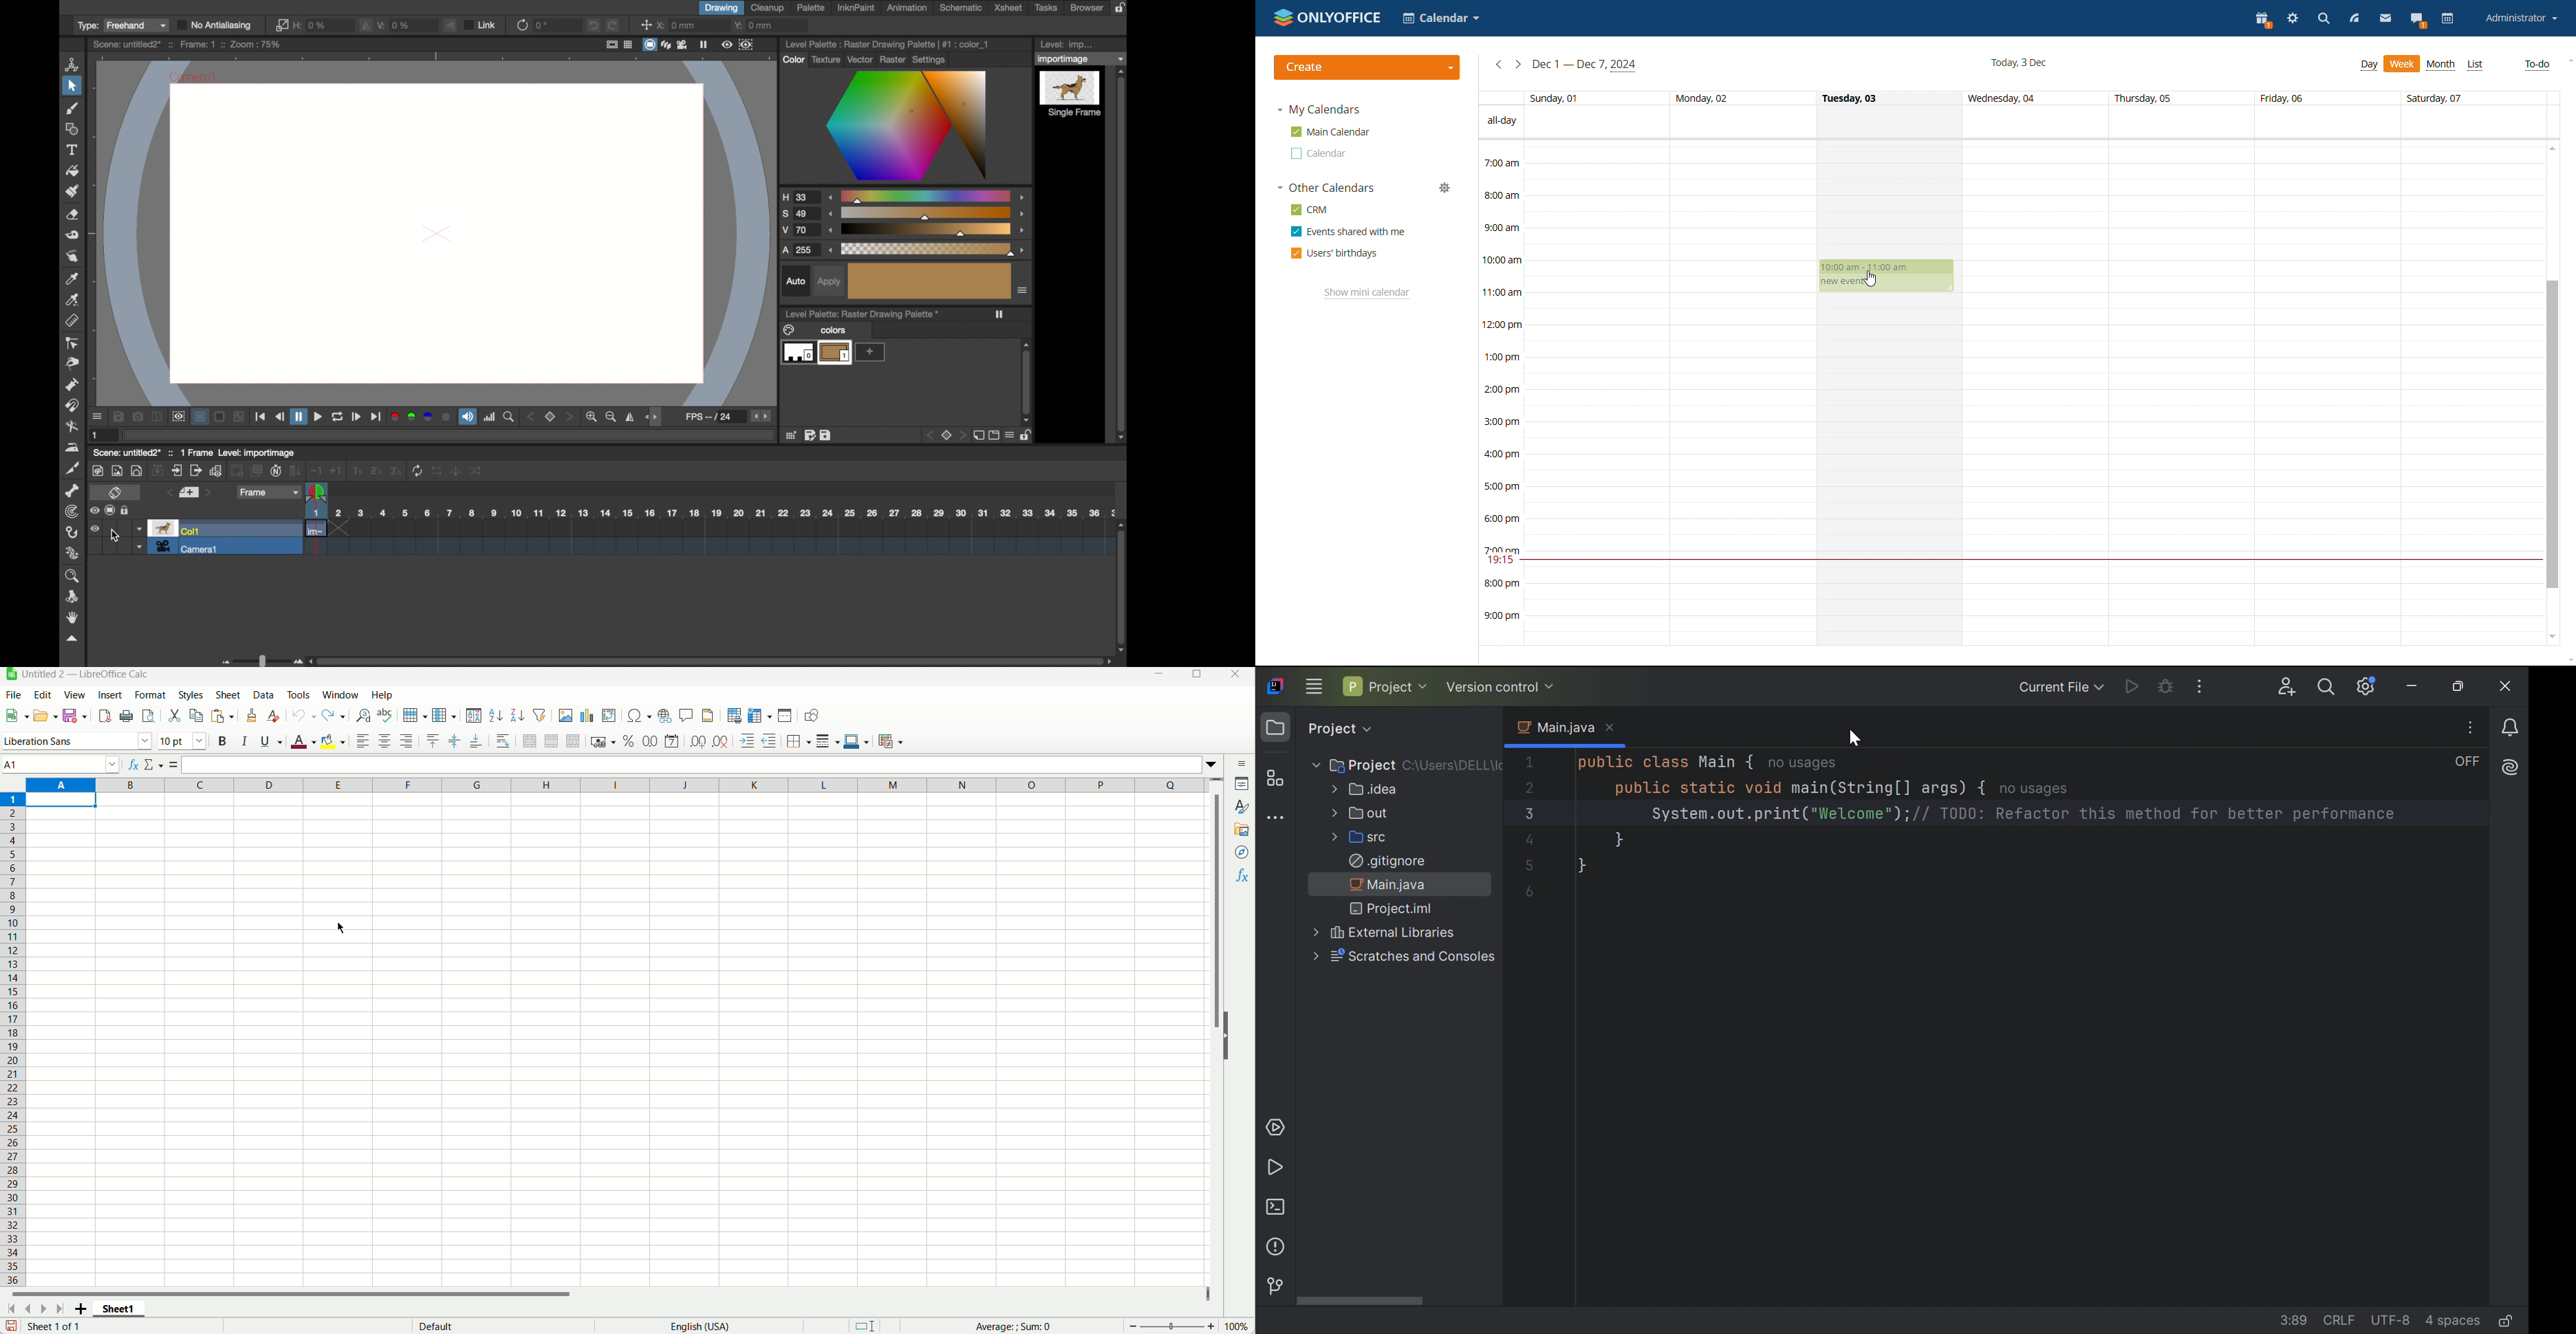 This screenshot has height=1344, width=2576. Describe the element at coordinates (1027, 435) in the screenshot. I see `unlock` at that location.